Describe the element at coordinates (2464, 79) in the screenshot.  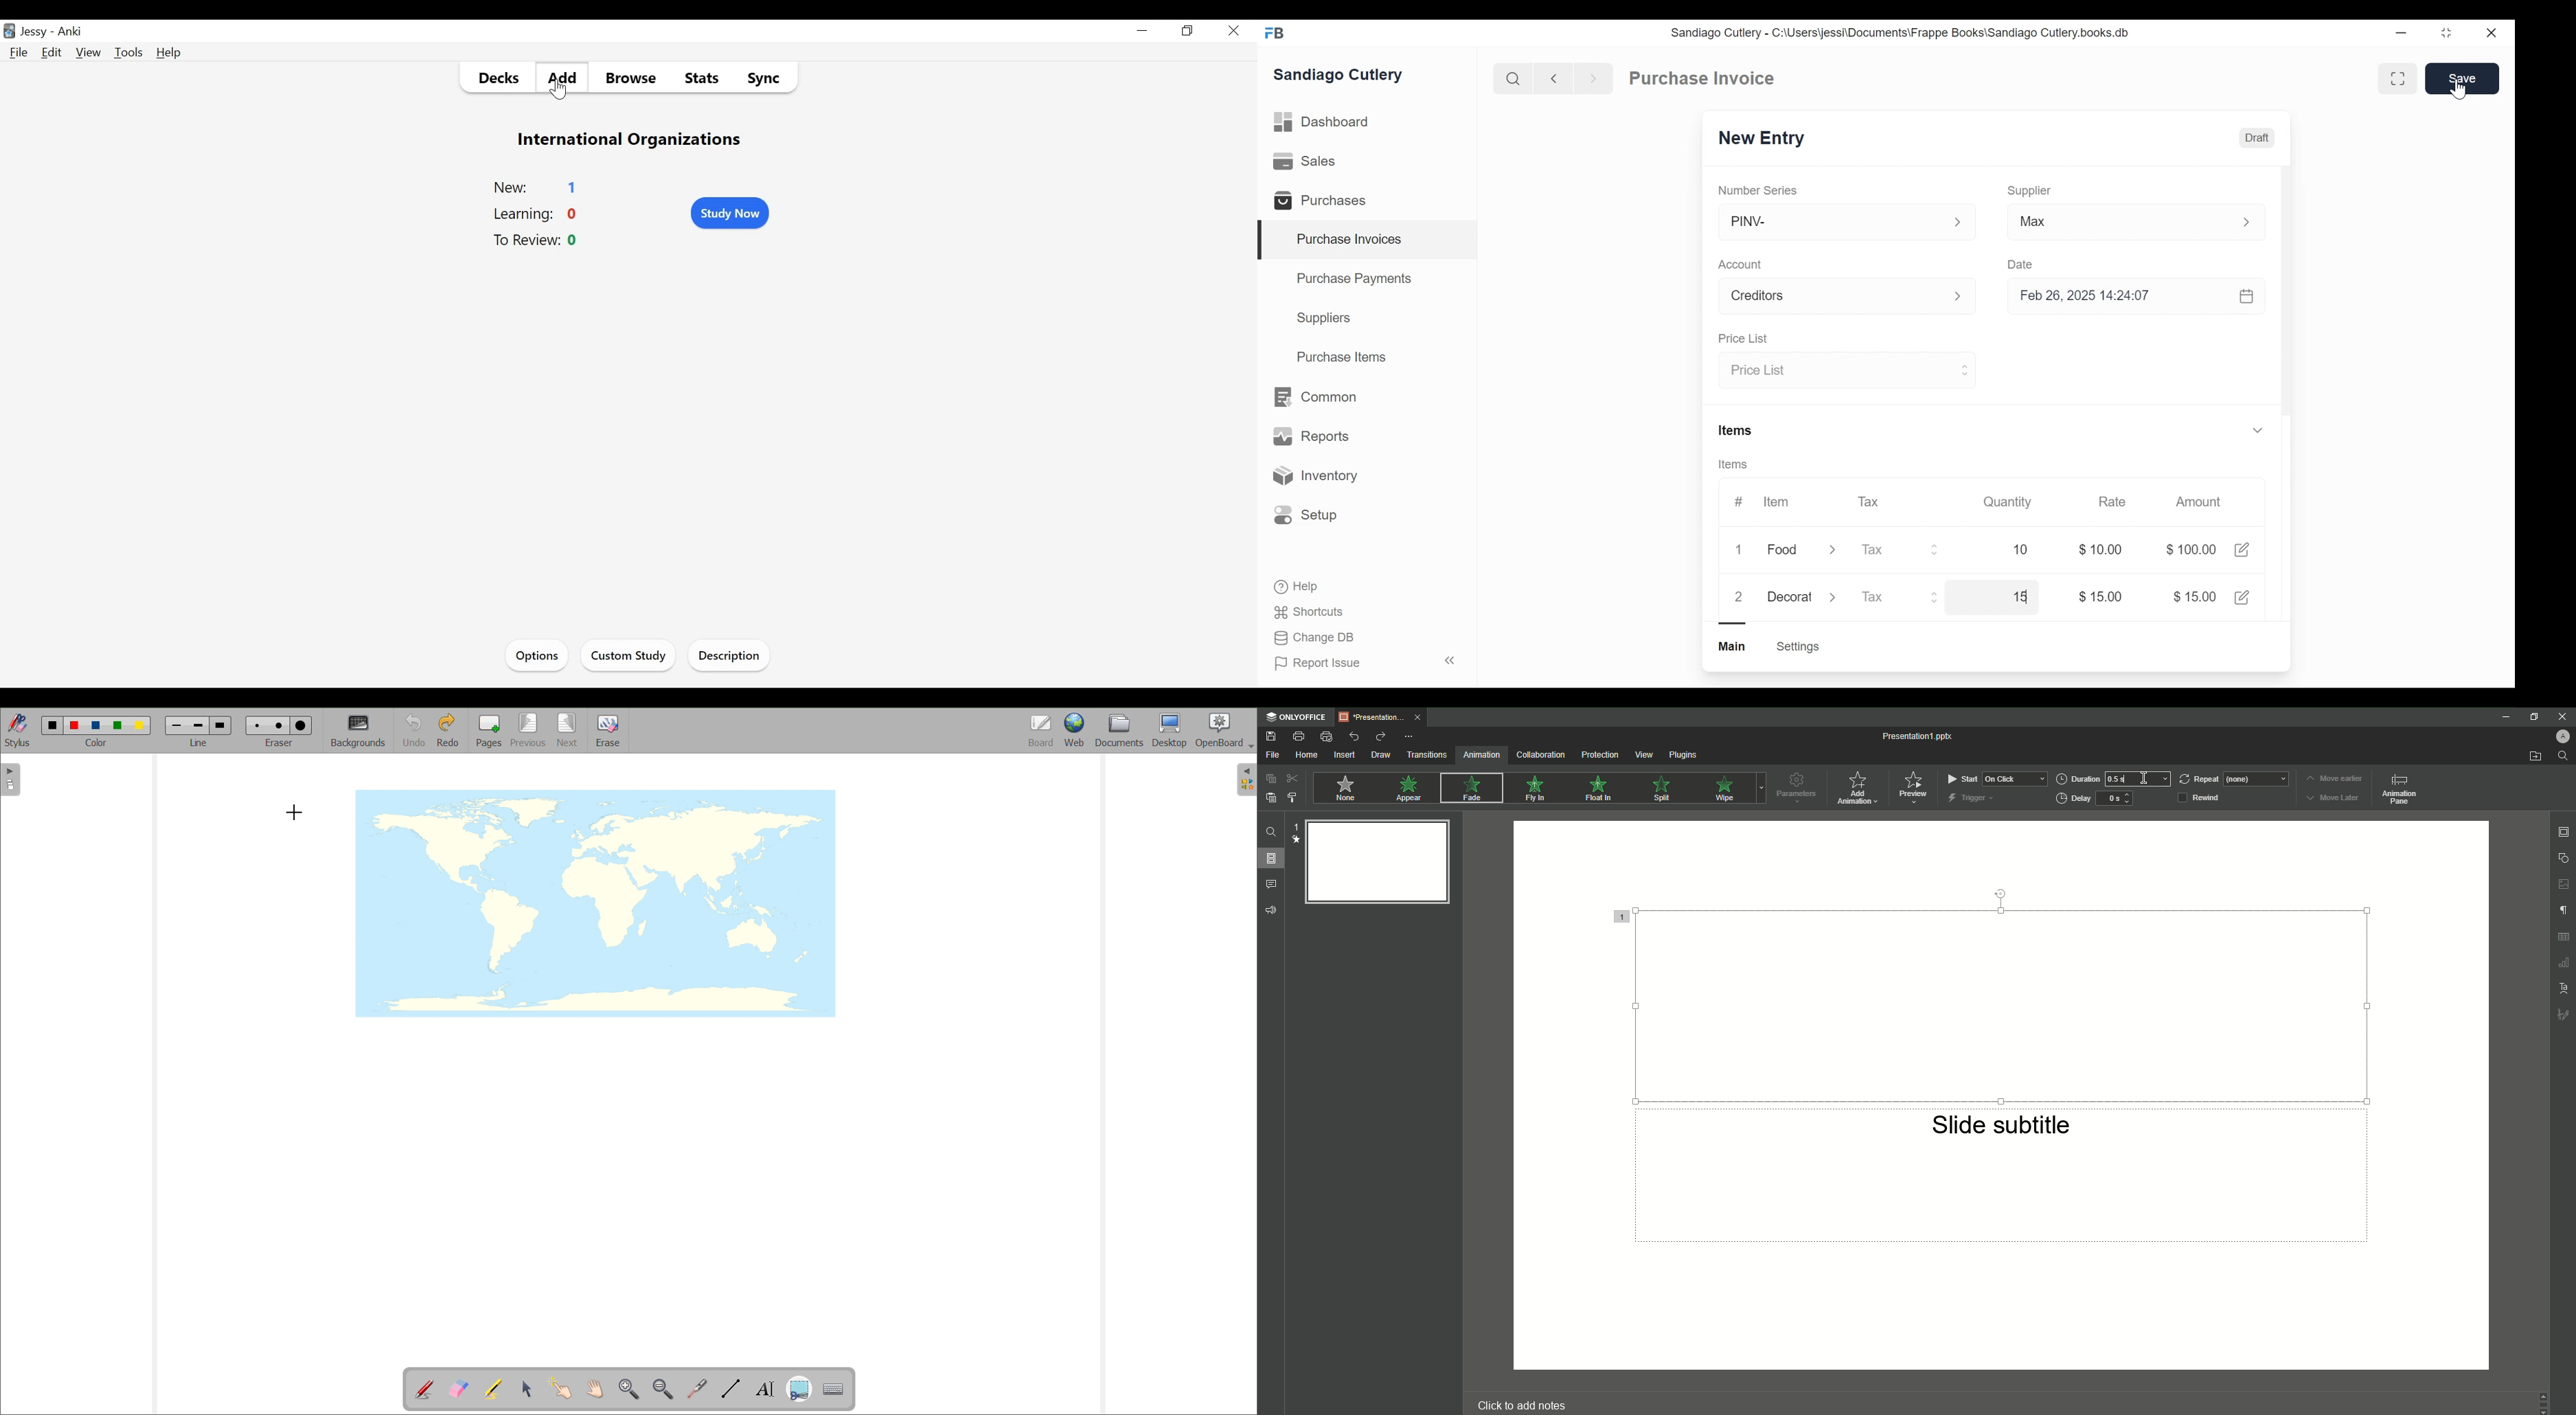
I see `Save` at that location.